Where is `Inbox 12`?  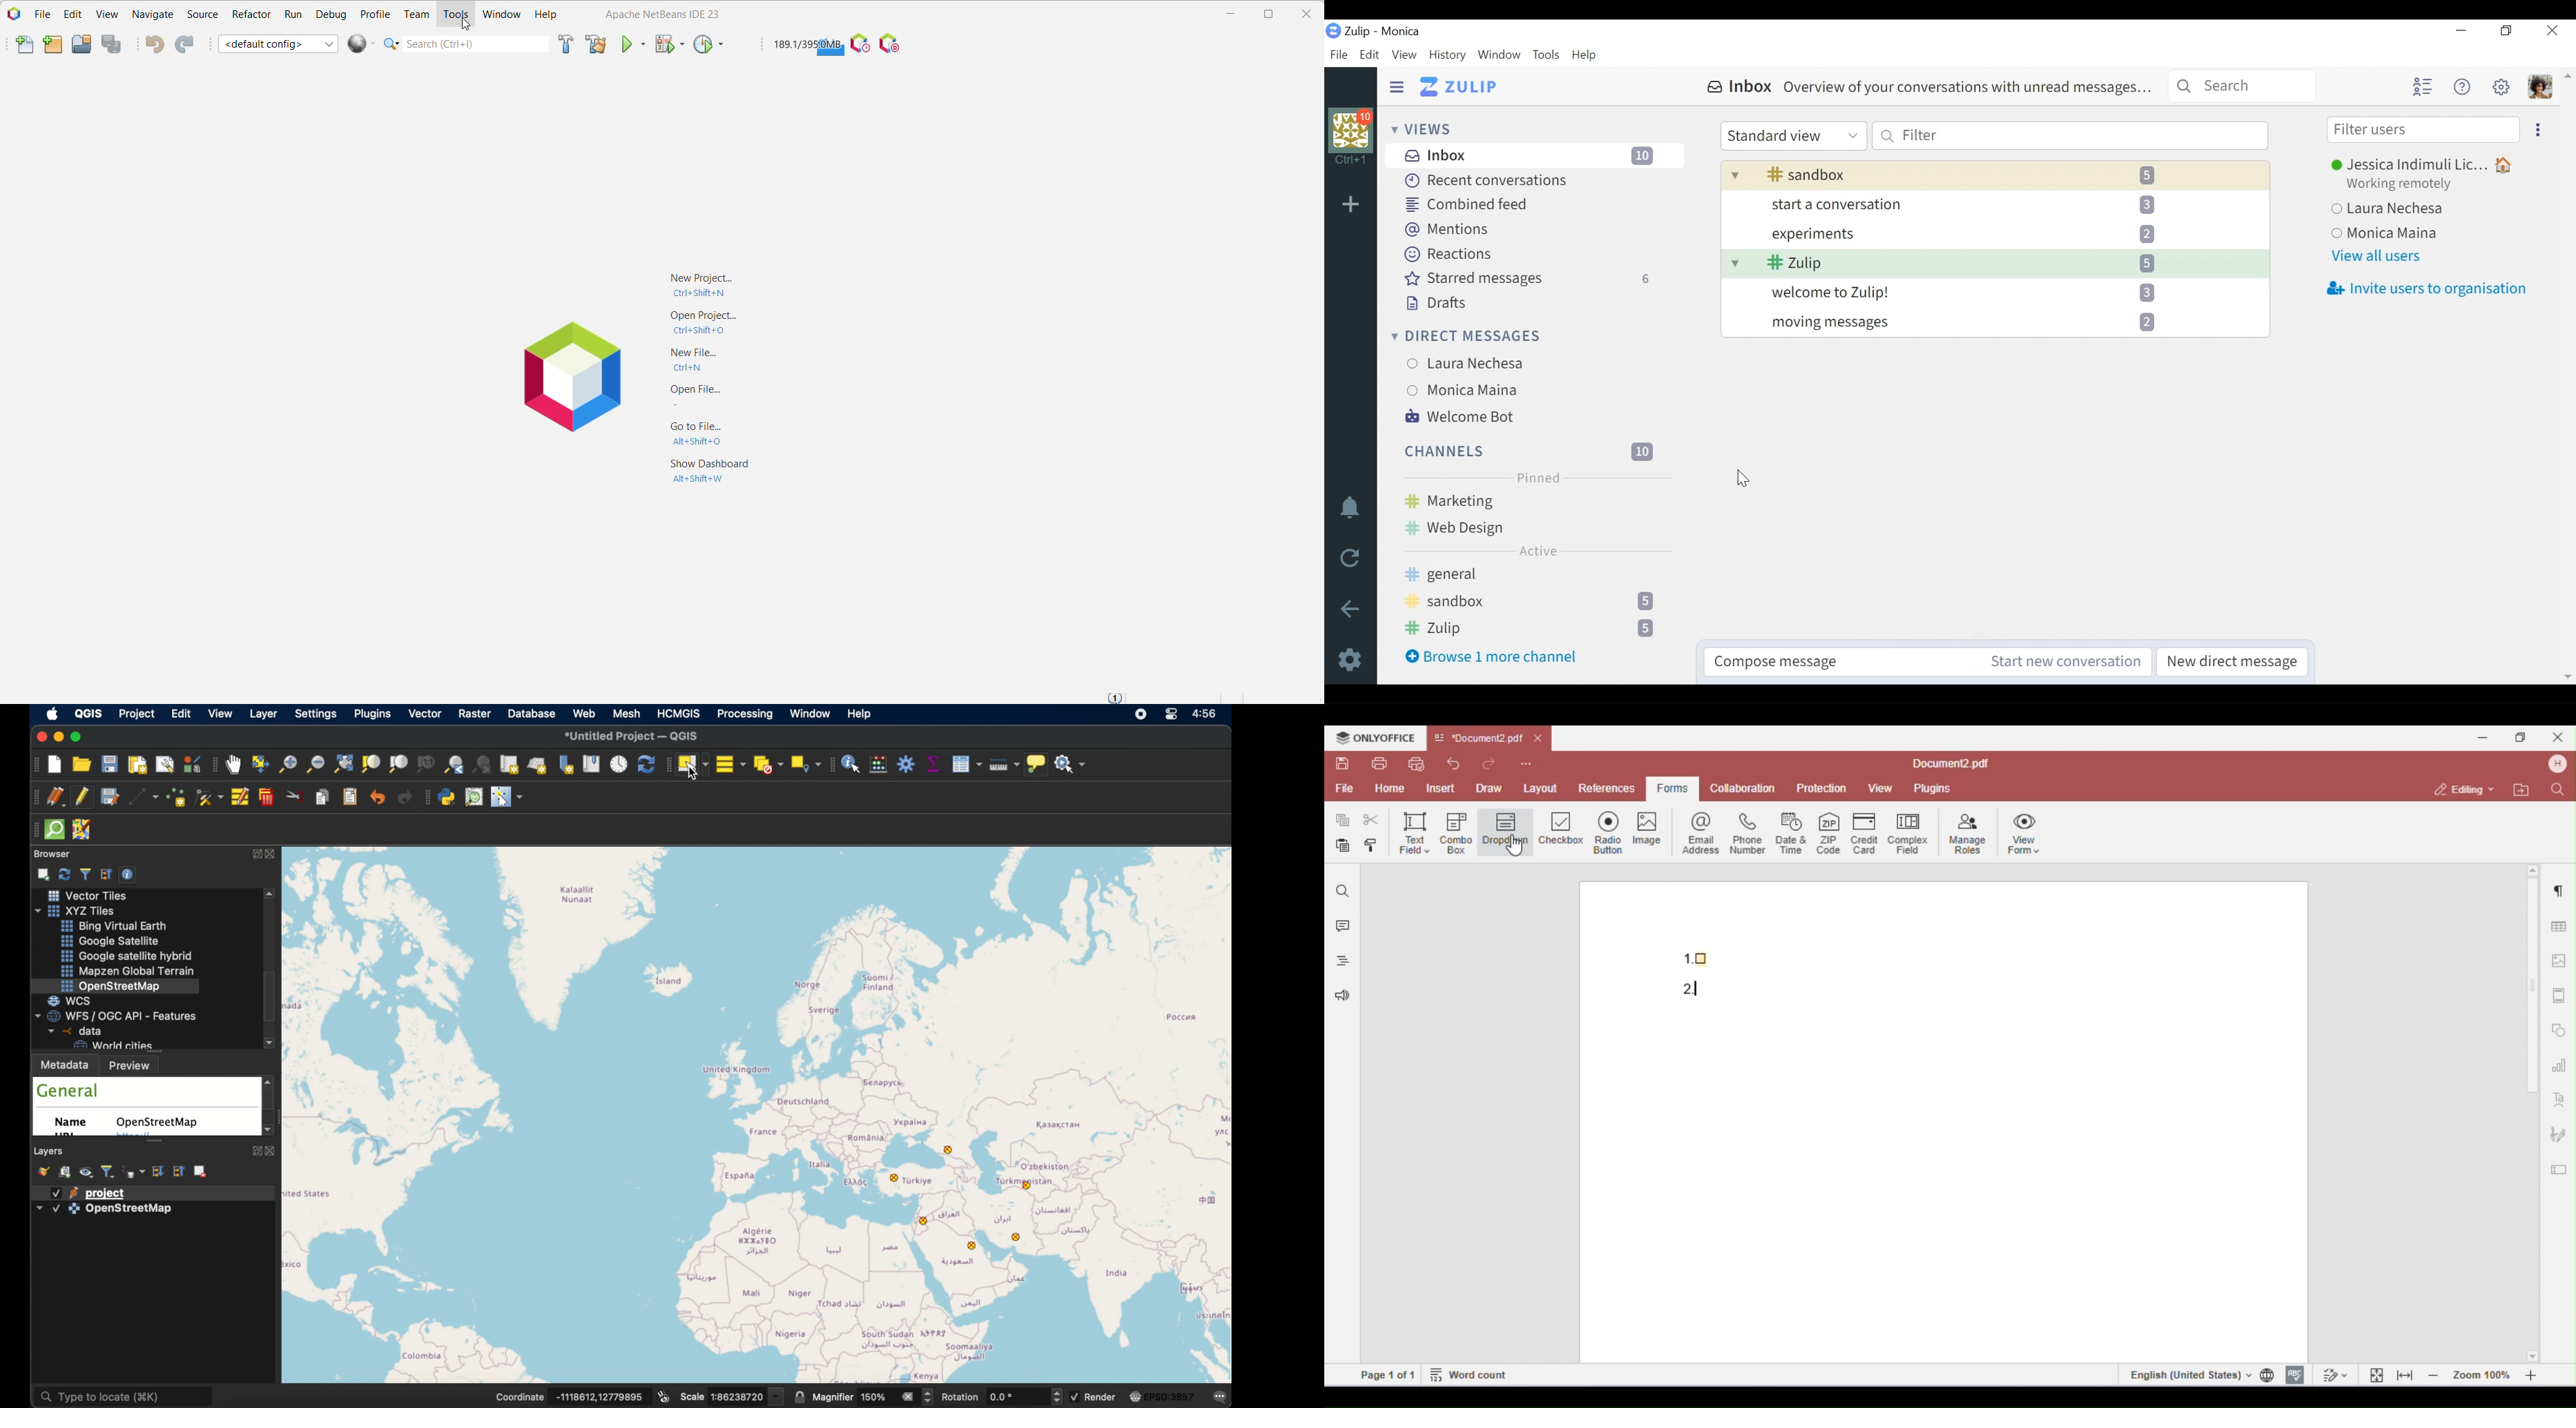
Inbox 12 is located at coordinates (1537, 155).